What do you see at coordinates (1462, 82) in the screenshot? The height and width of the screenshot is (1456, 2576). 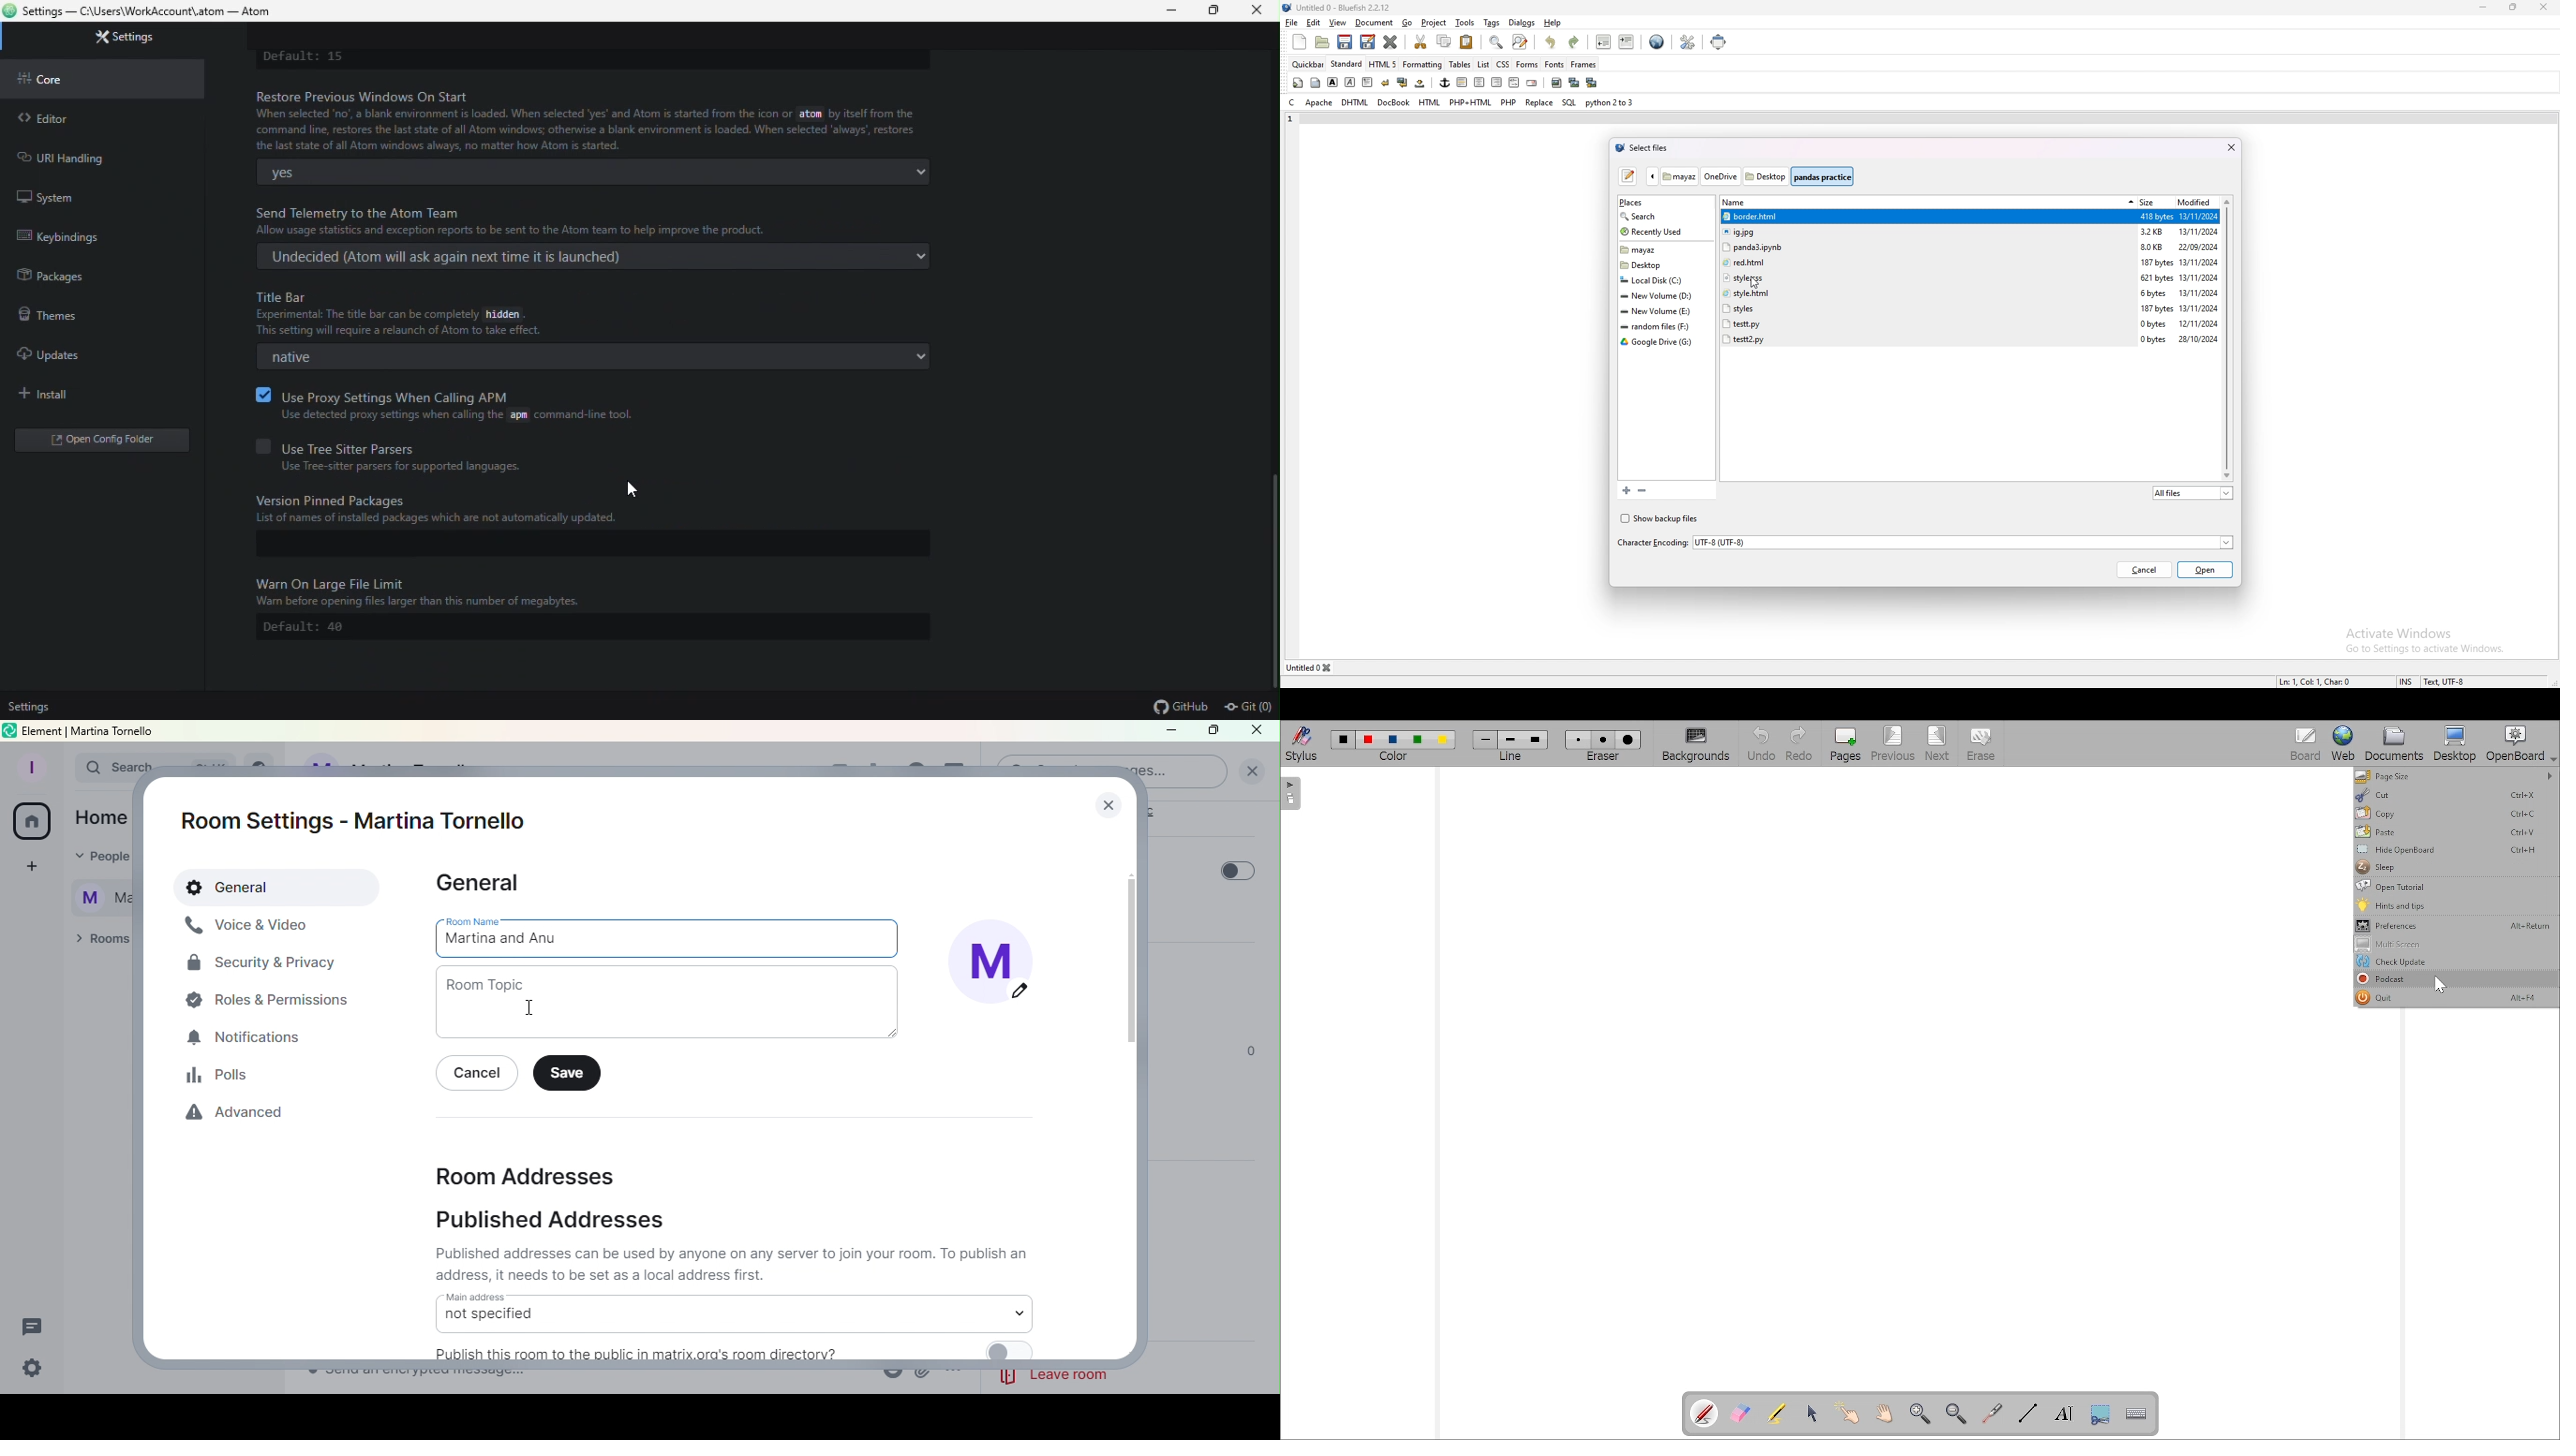 I see `horizontal rule` at bounding box center [1462, 82].